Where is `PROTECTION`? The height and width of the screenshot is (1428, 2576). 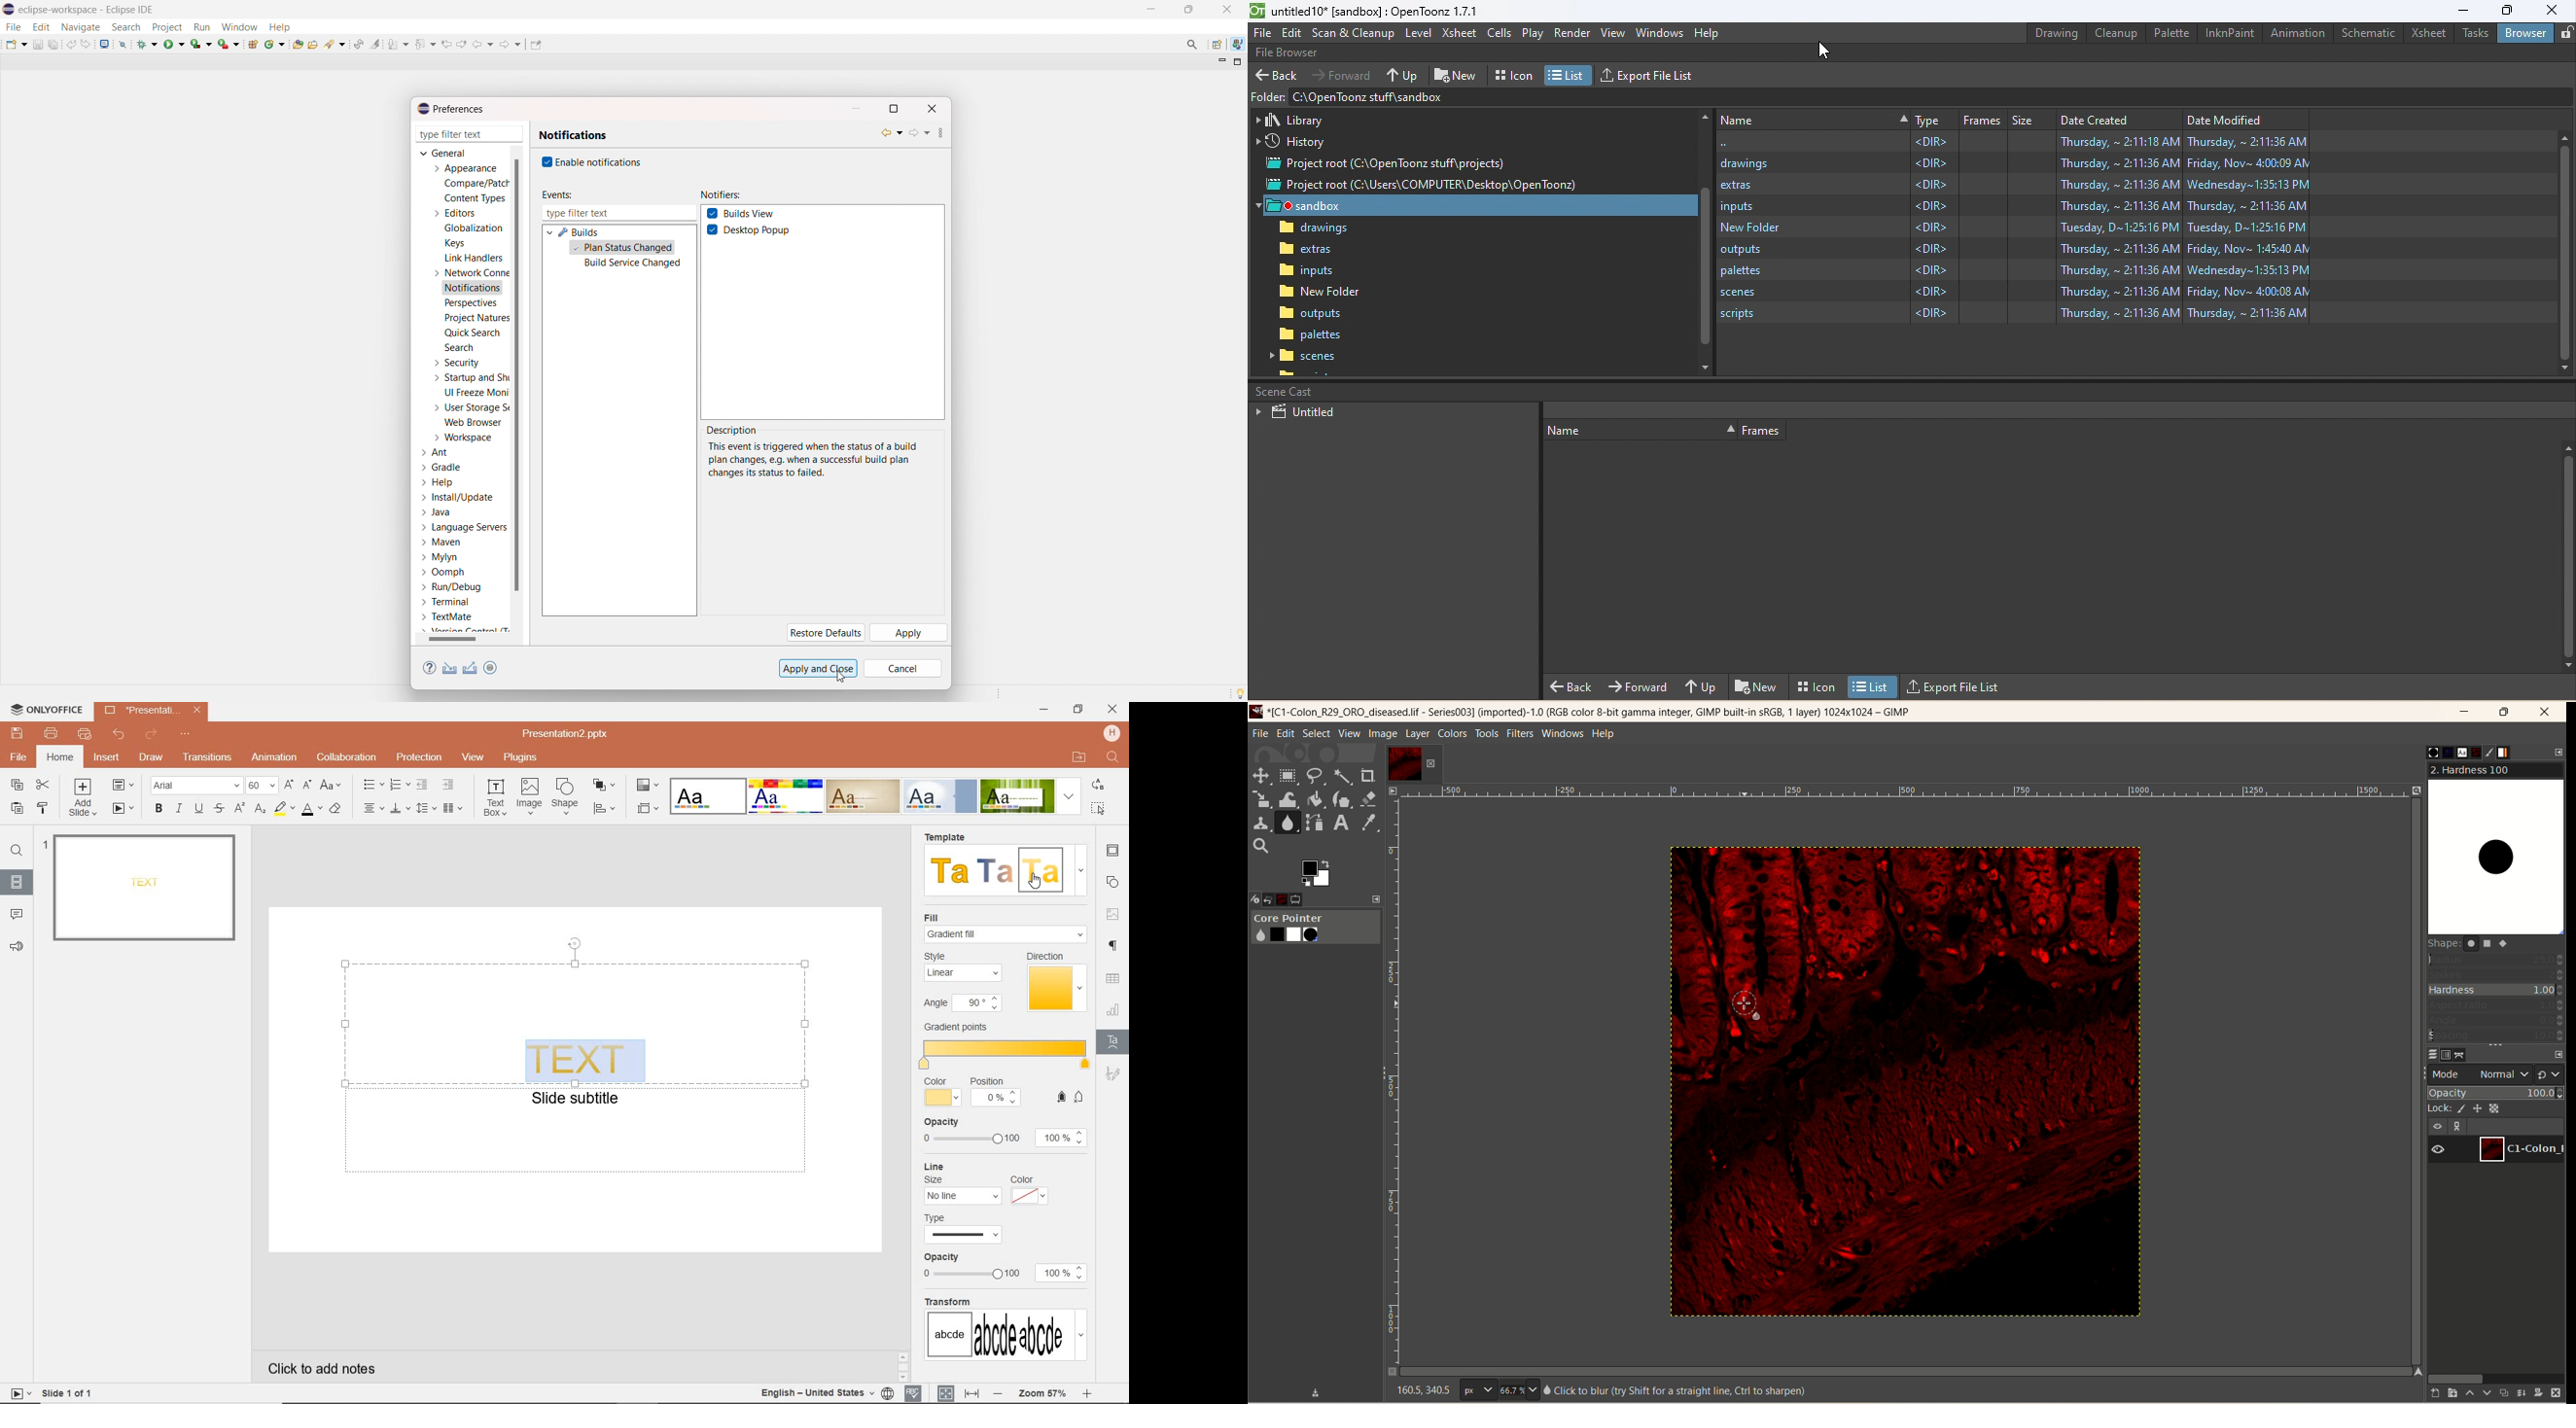 PROTECTION is located at coordinates (418, 757).